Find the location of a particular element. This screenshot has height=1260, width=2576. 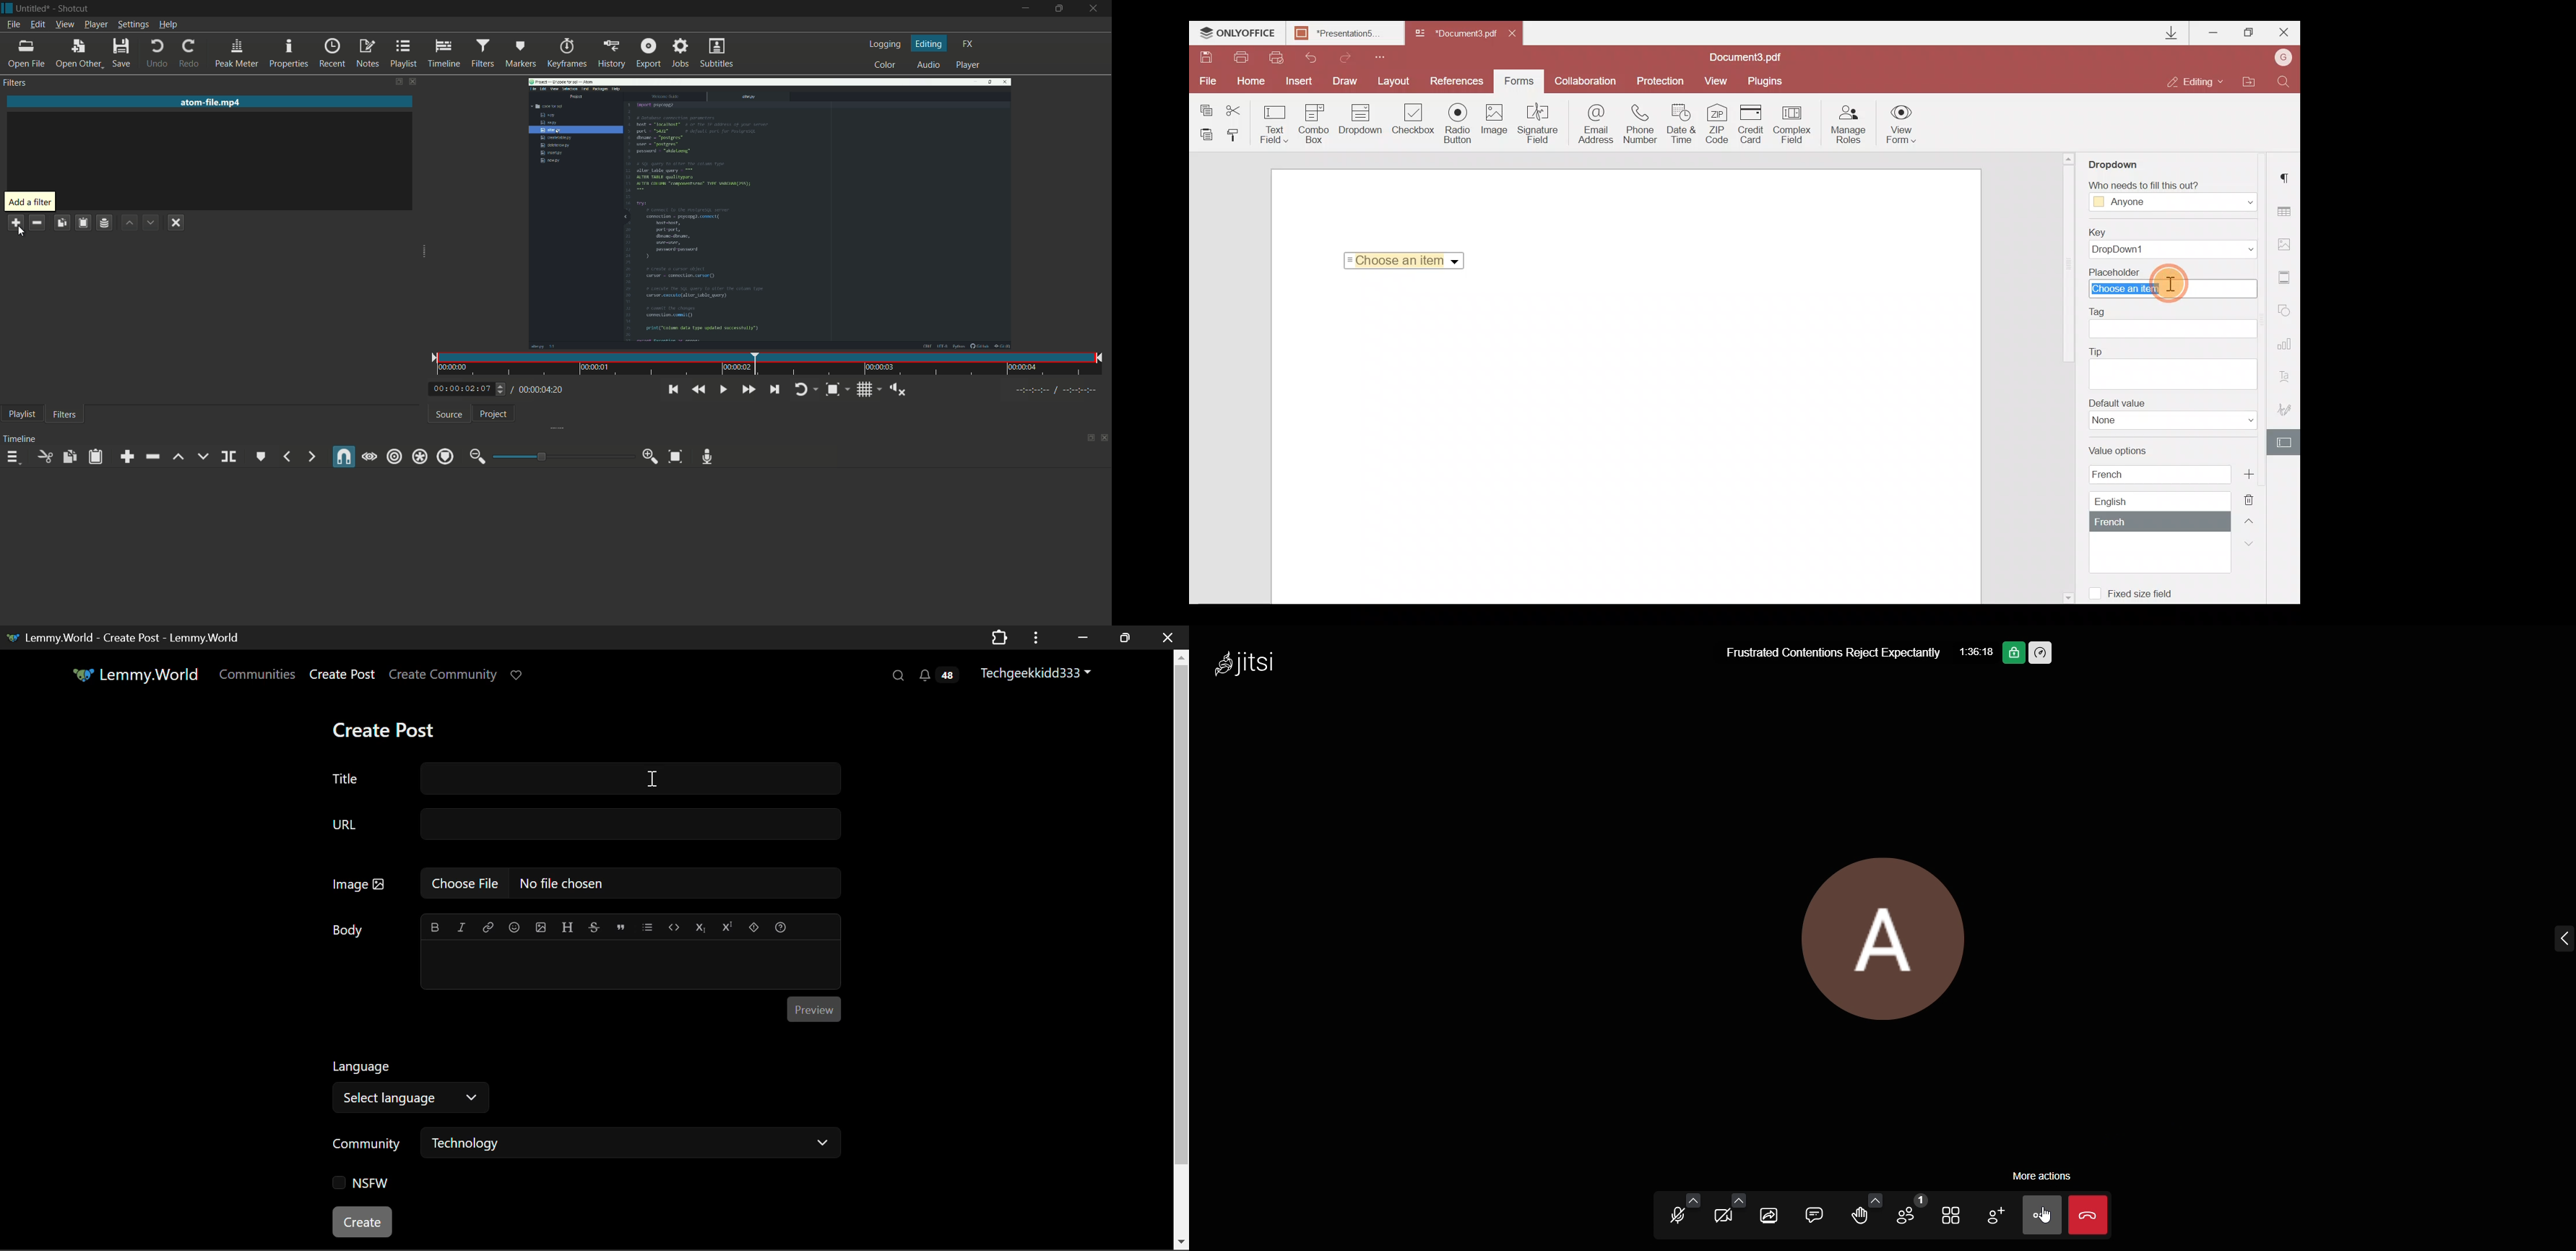

fx is located at coordinates (971, 44).